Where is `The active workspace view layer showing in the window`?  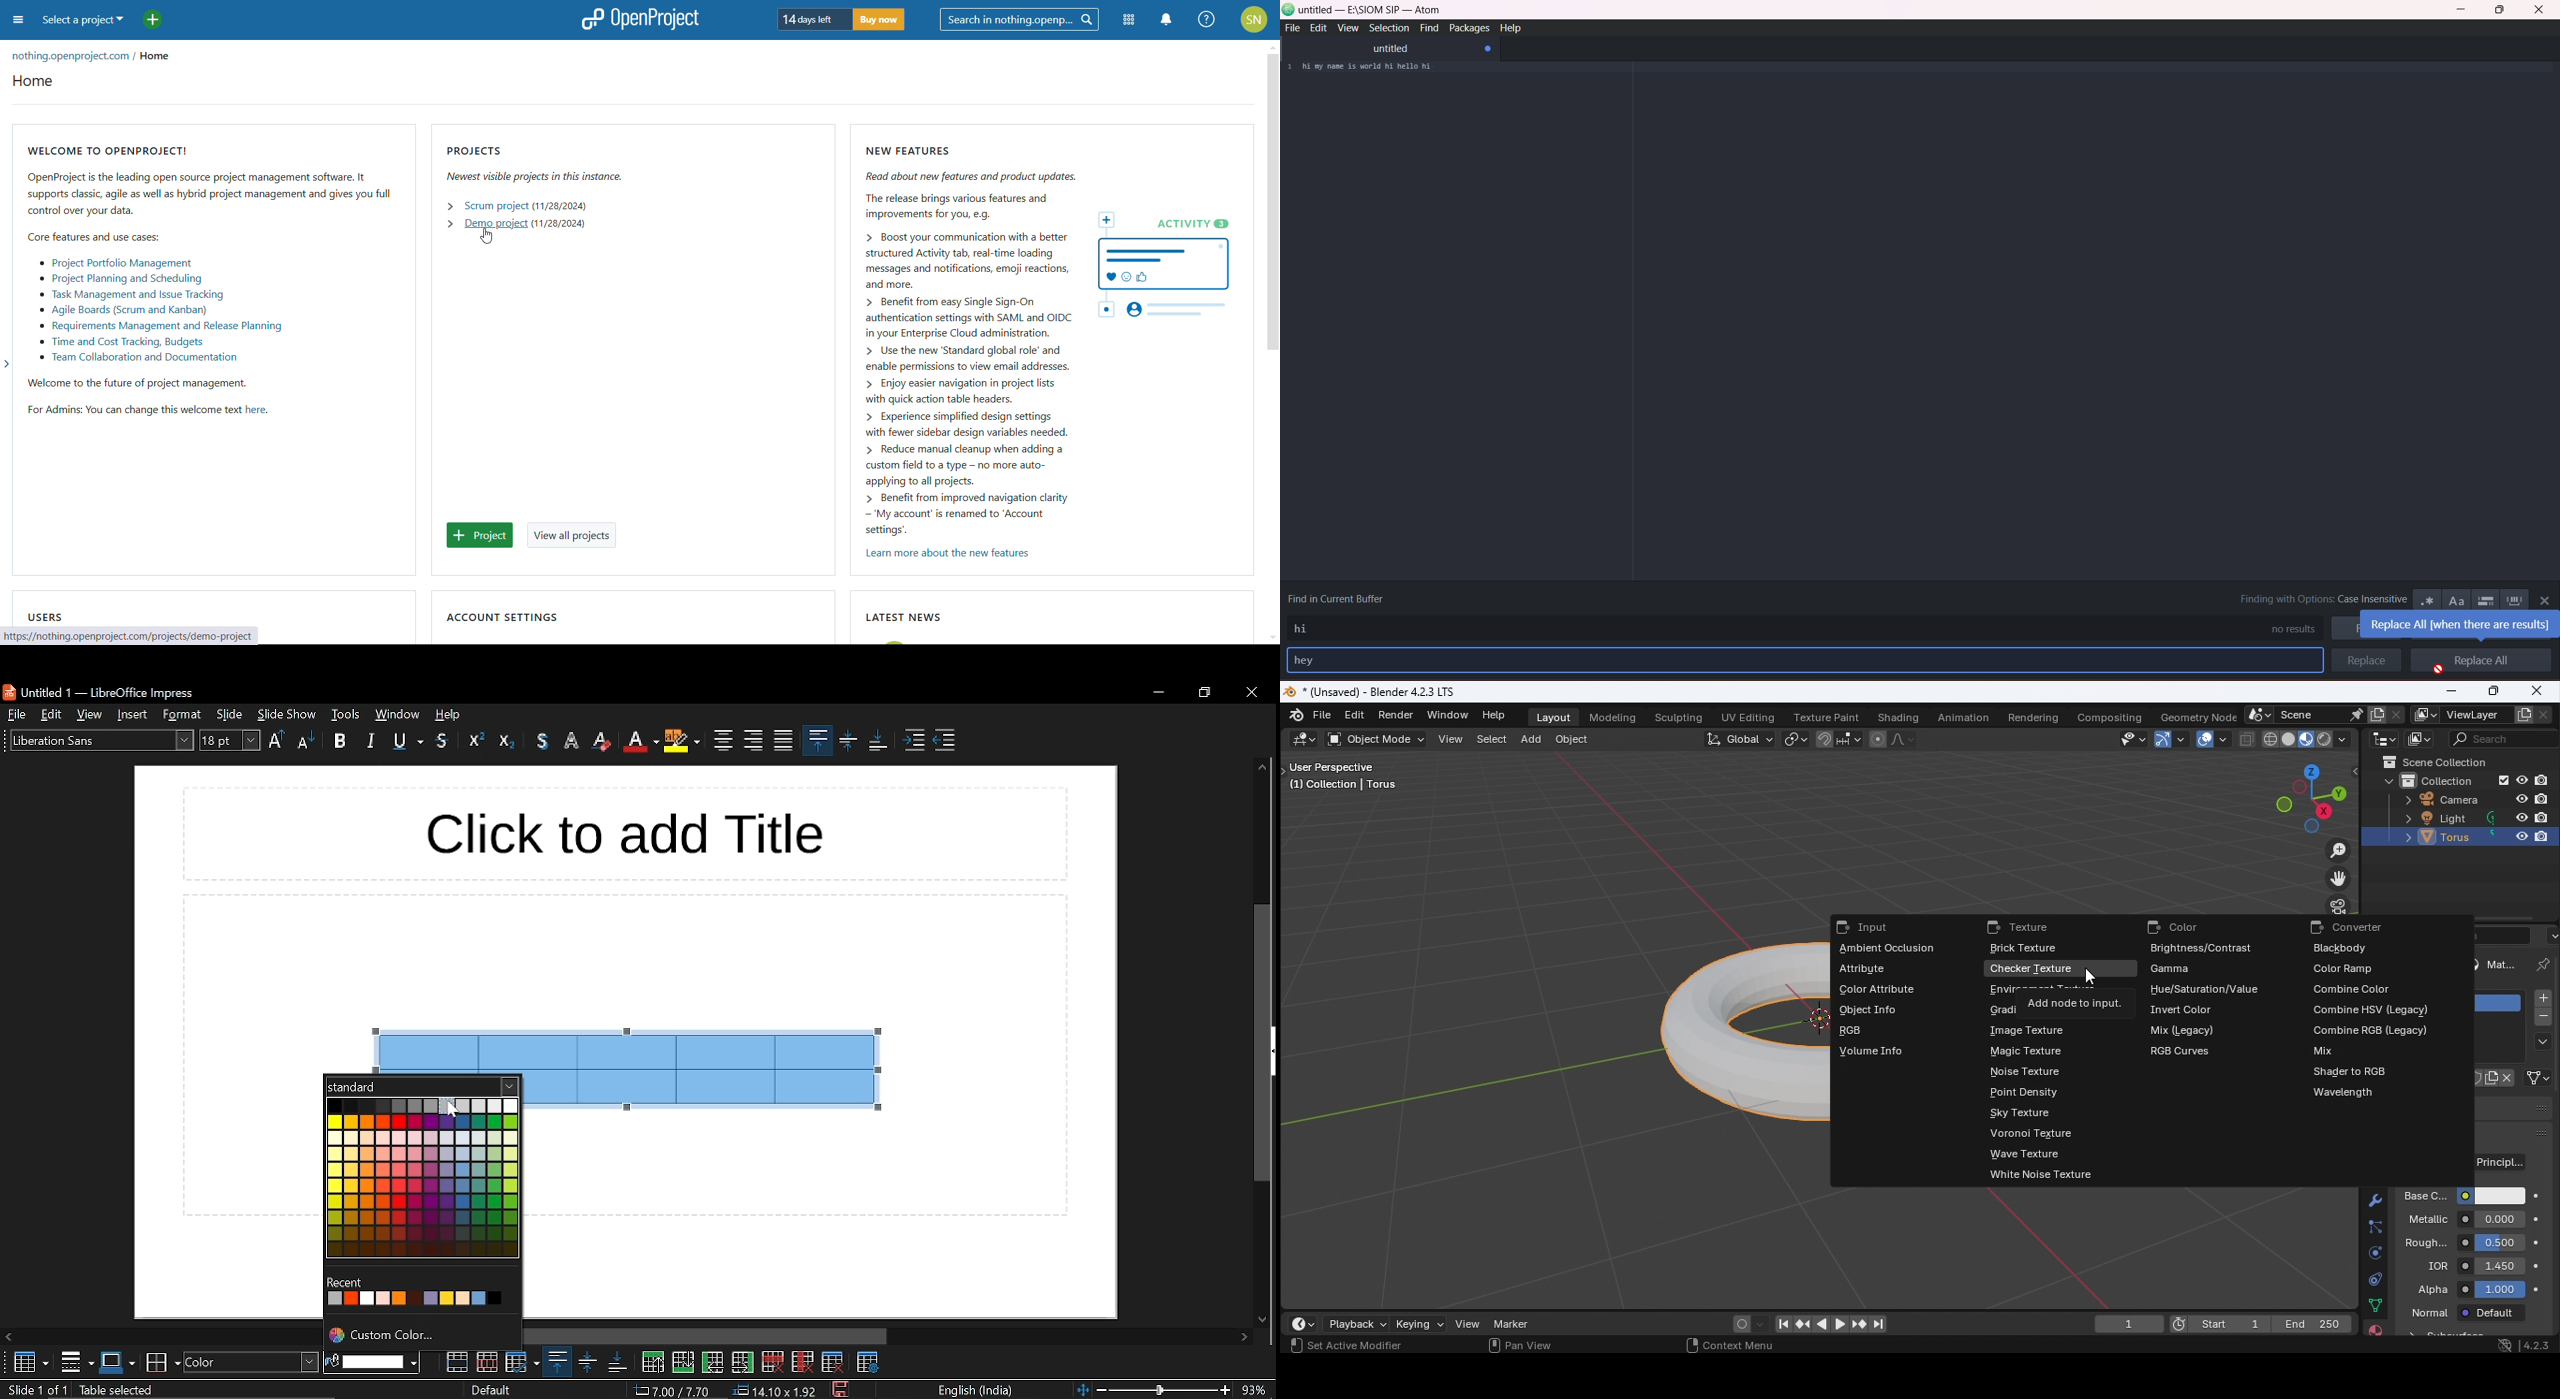 The active workspace view layer showing in the window is located at coordinates (2423, 715).